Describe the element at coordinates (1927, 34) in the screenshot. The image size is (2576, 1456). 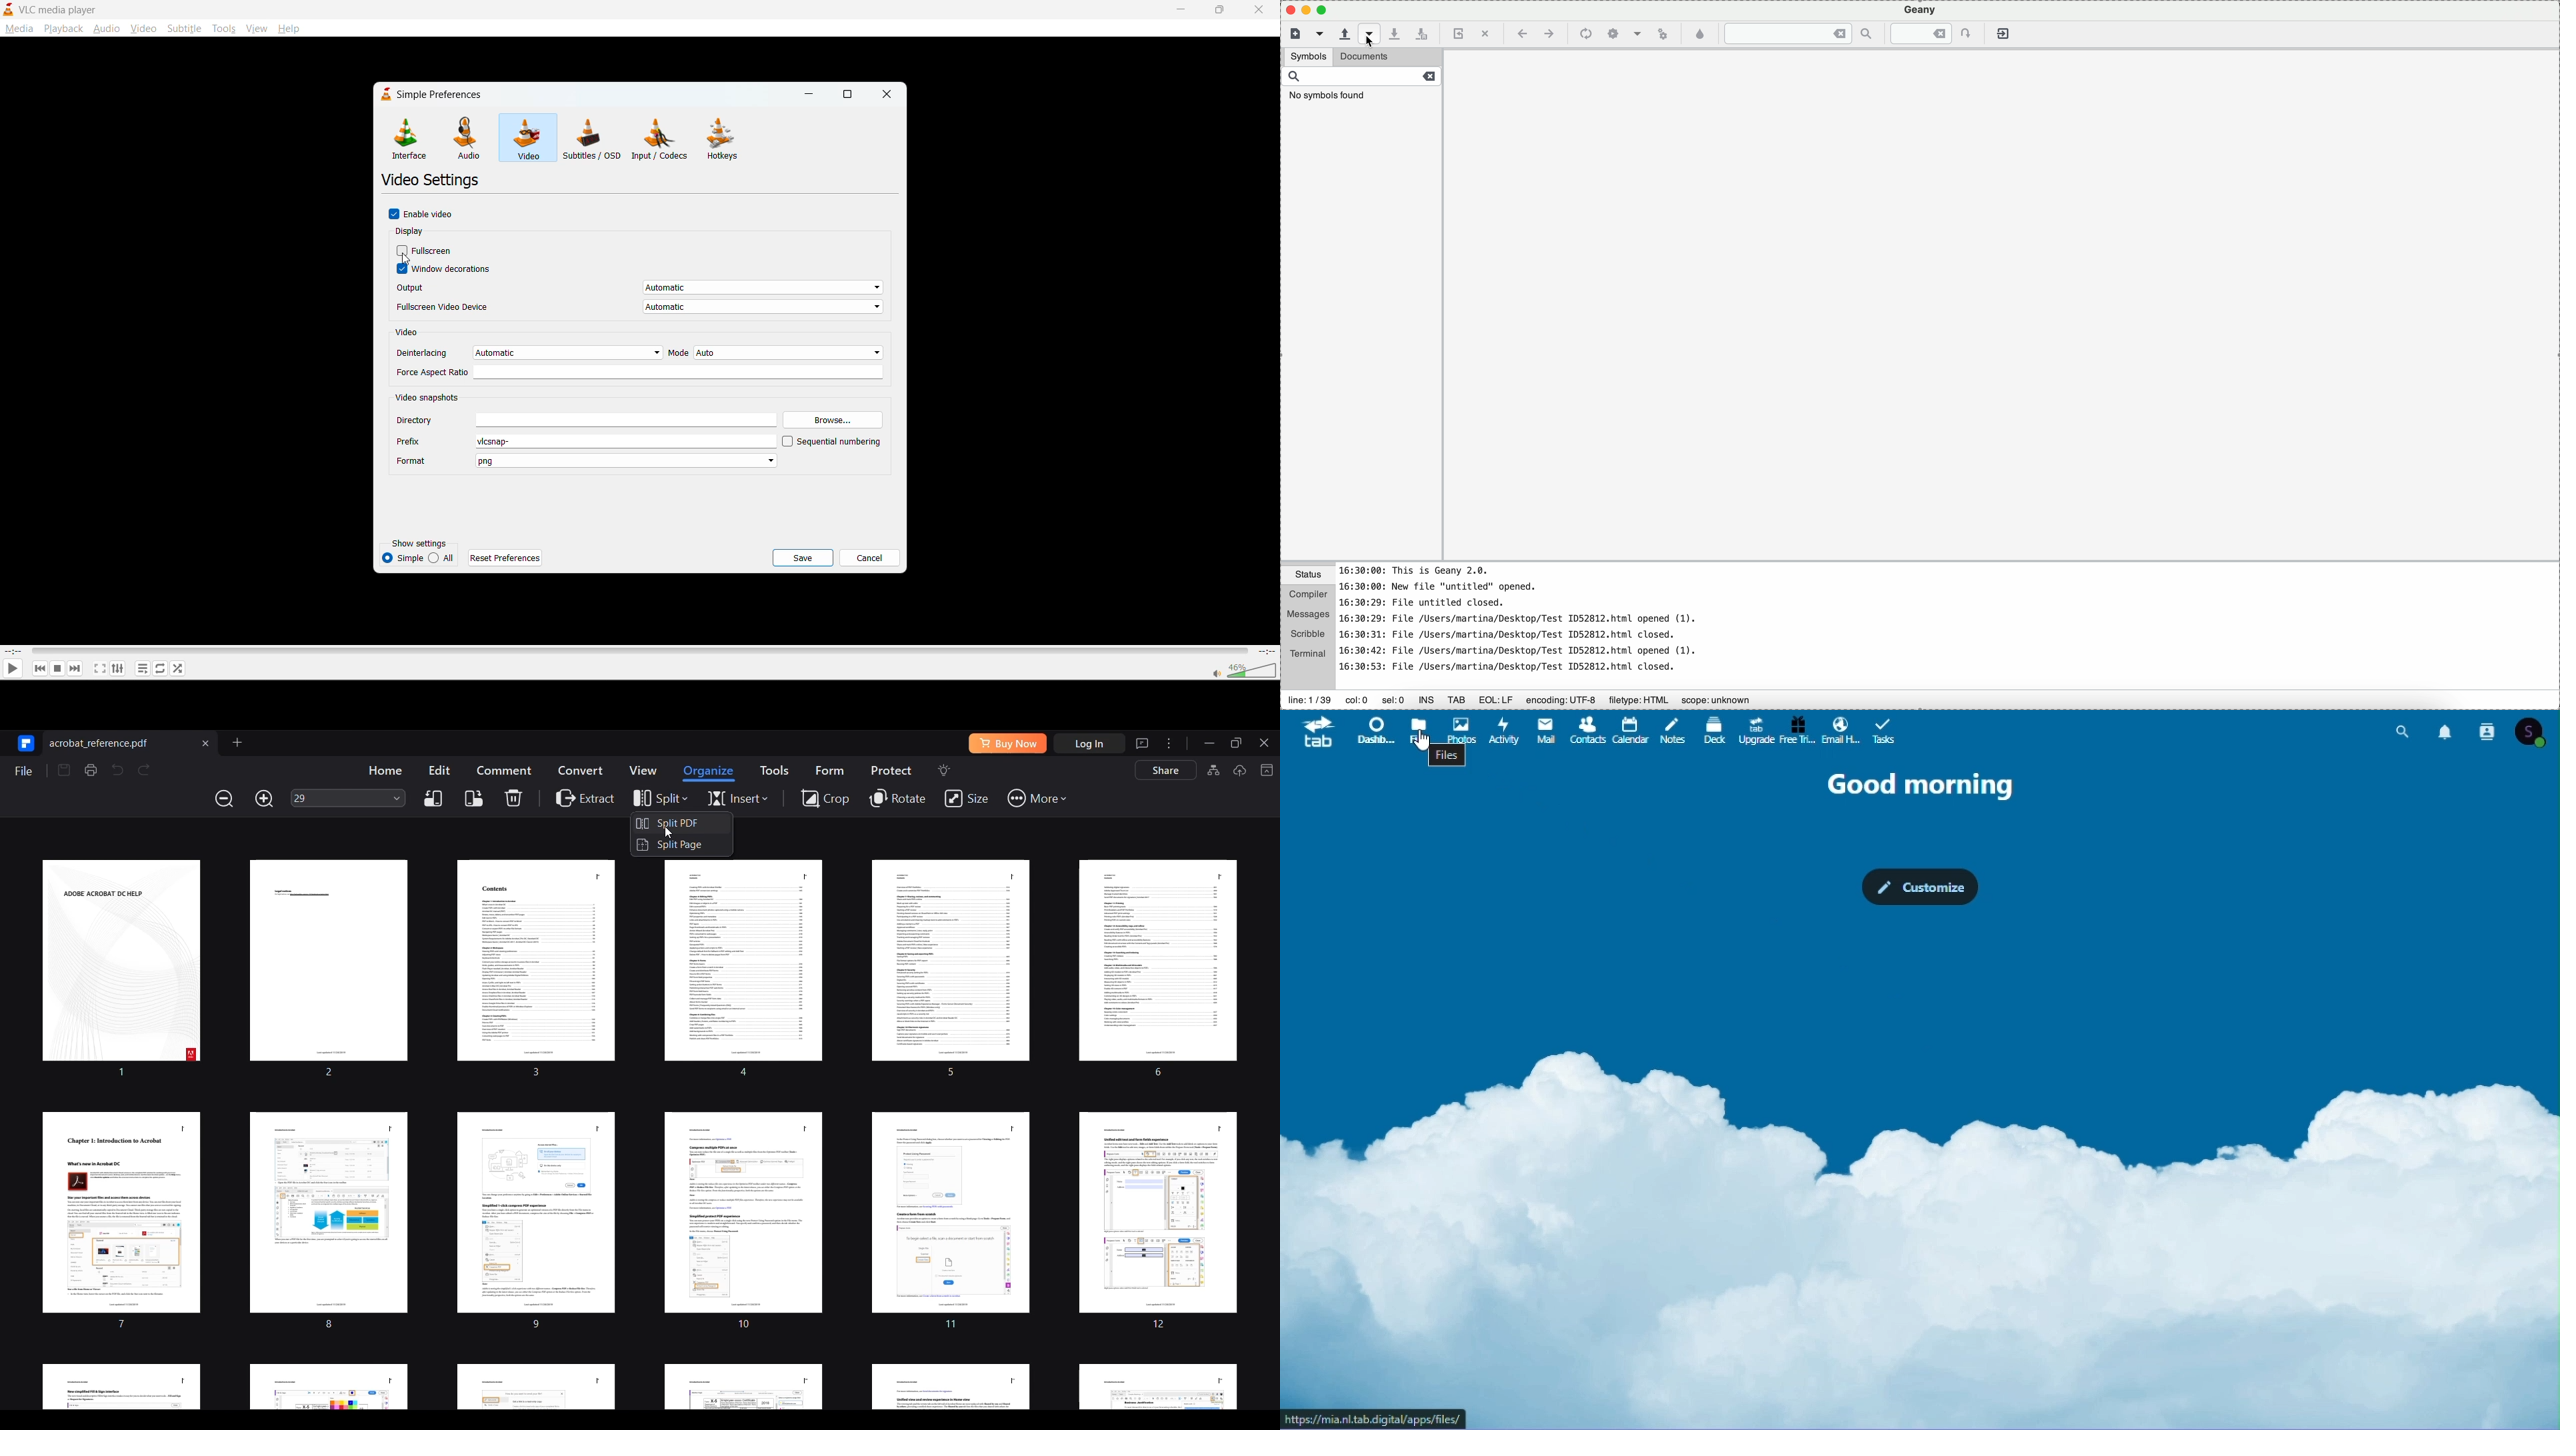
I see `jump to the entered line number` at that location.